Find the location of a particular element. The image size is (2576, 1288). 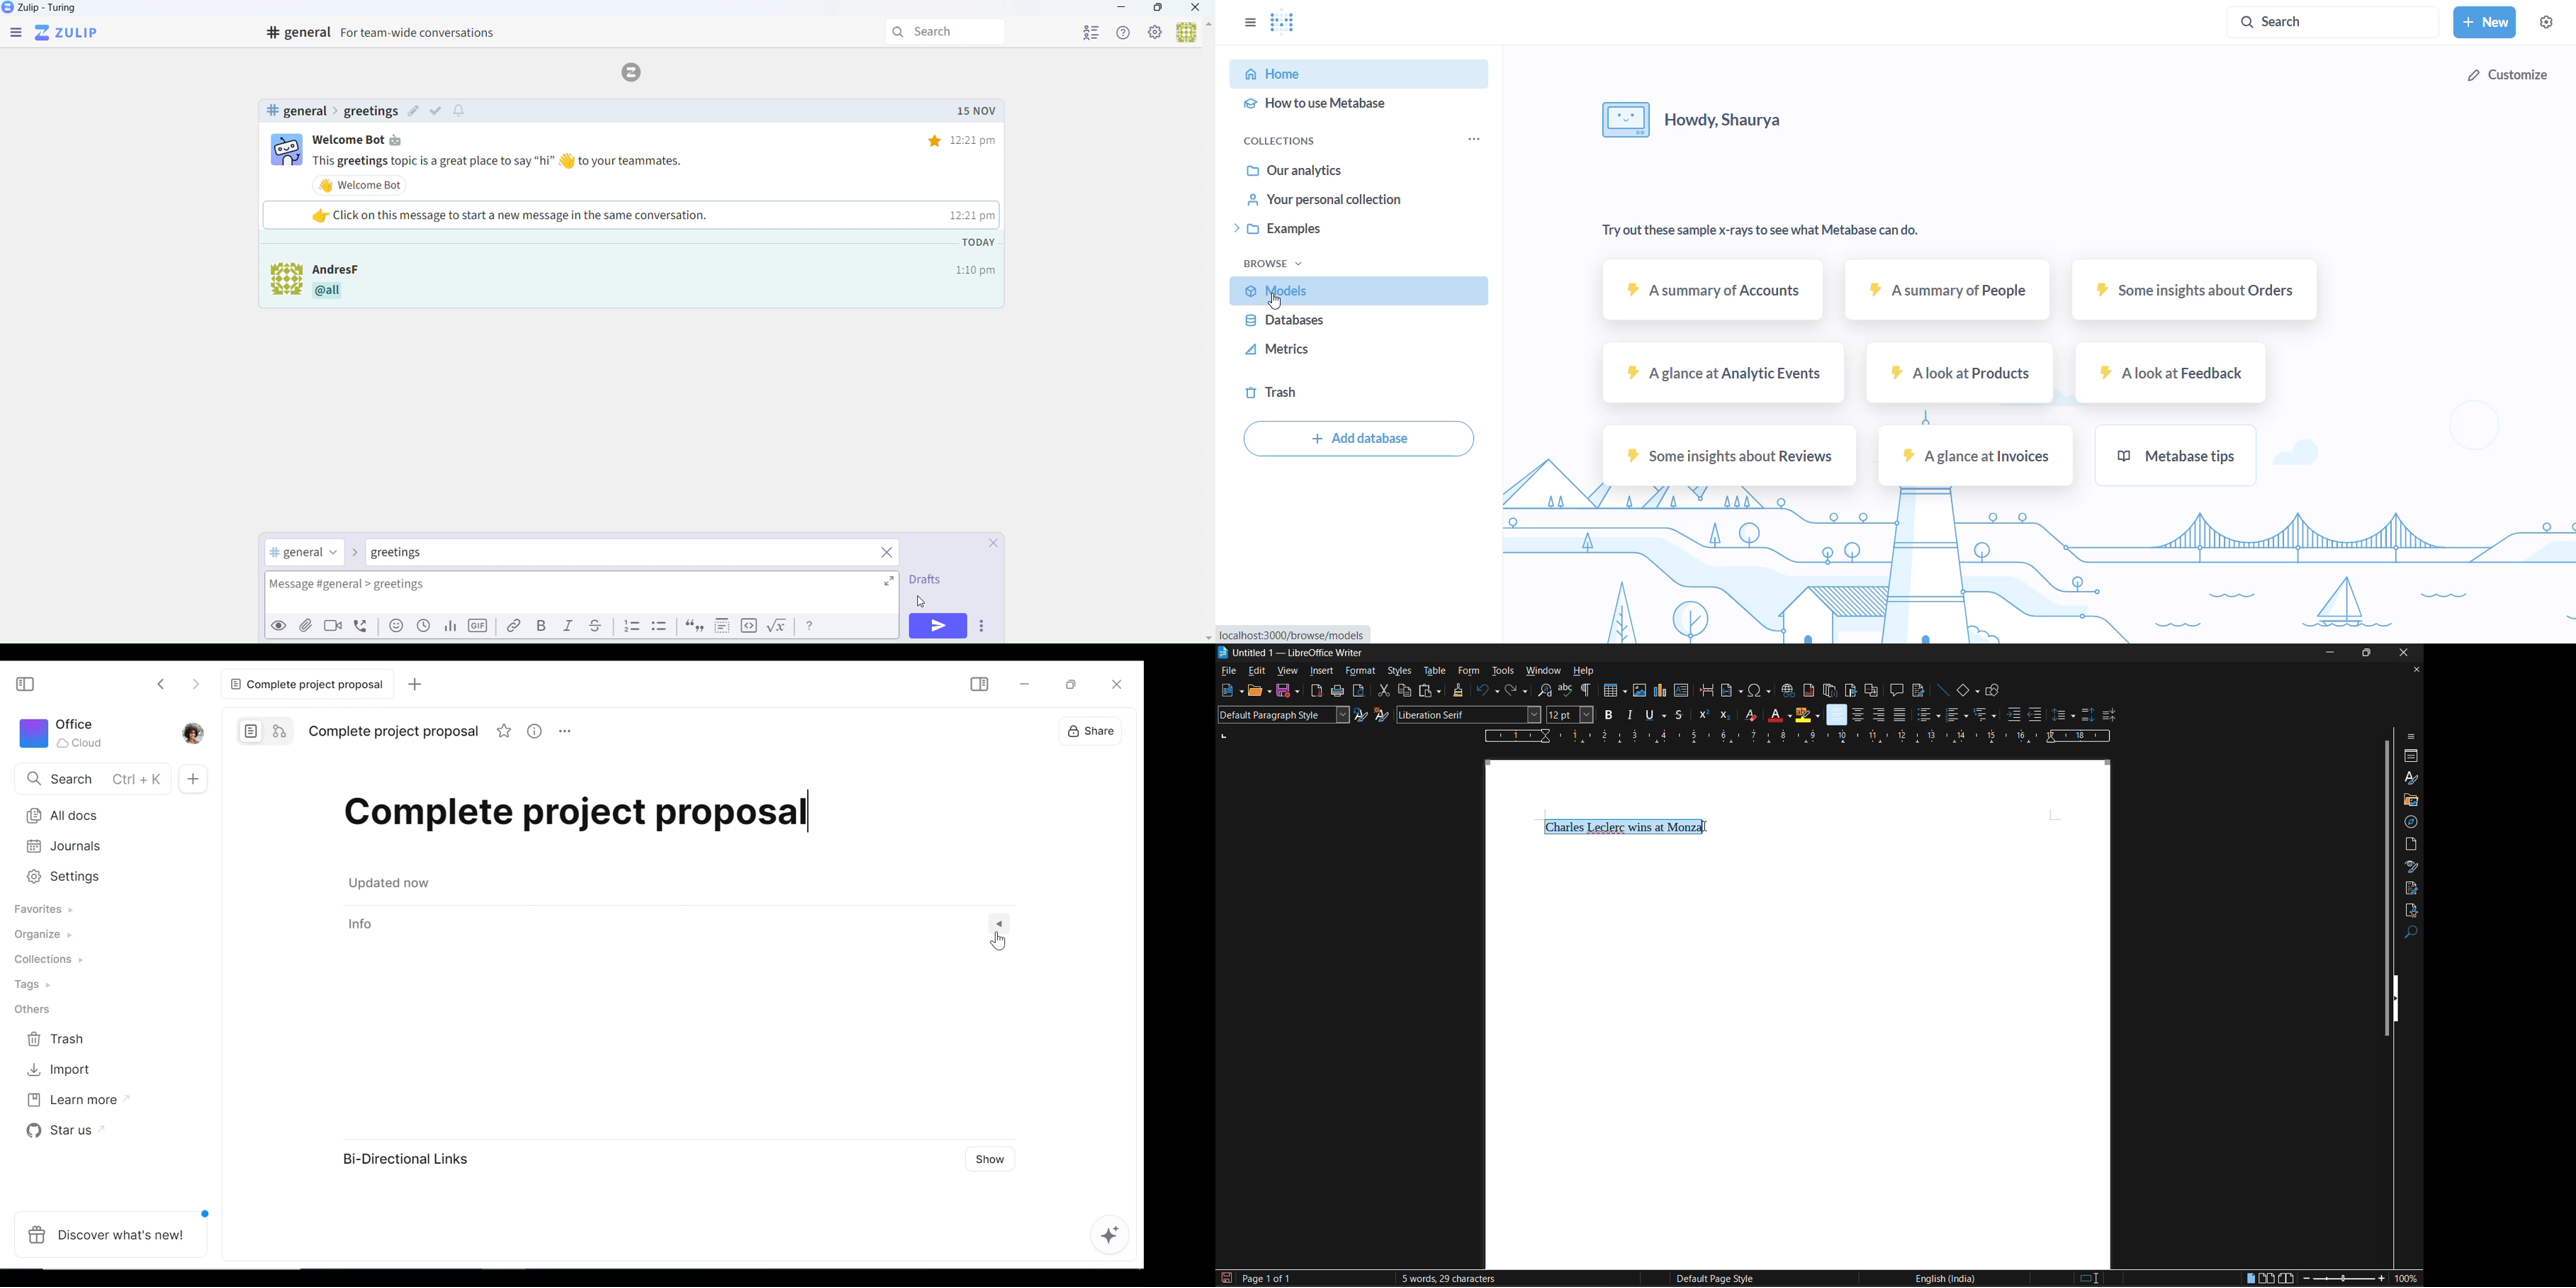

collections options is located at coordinates (1475, 140).